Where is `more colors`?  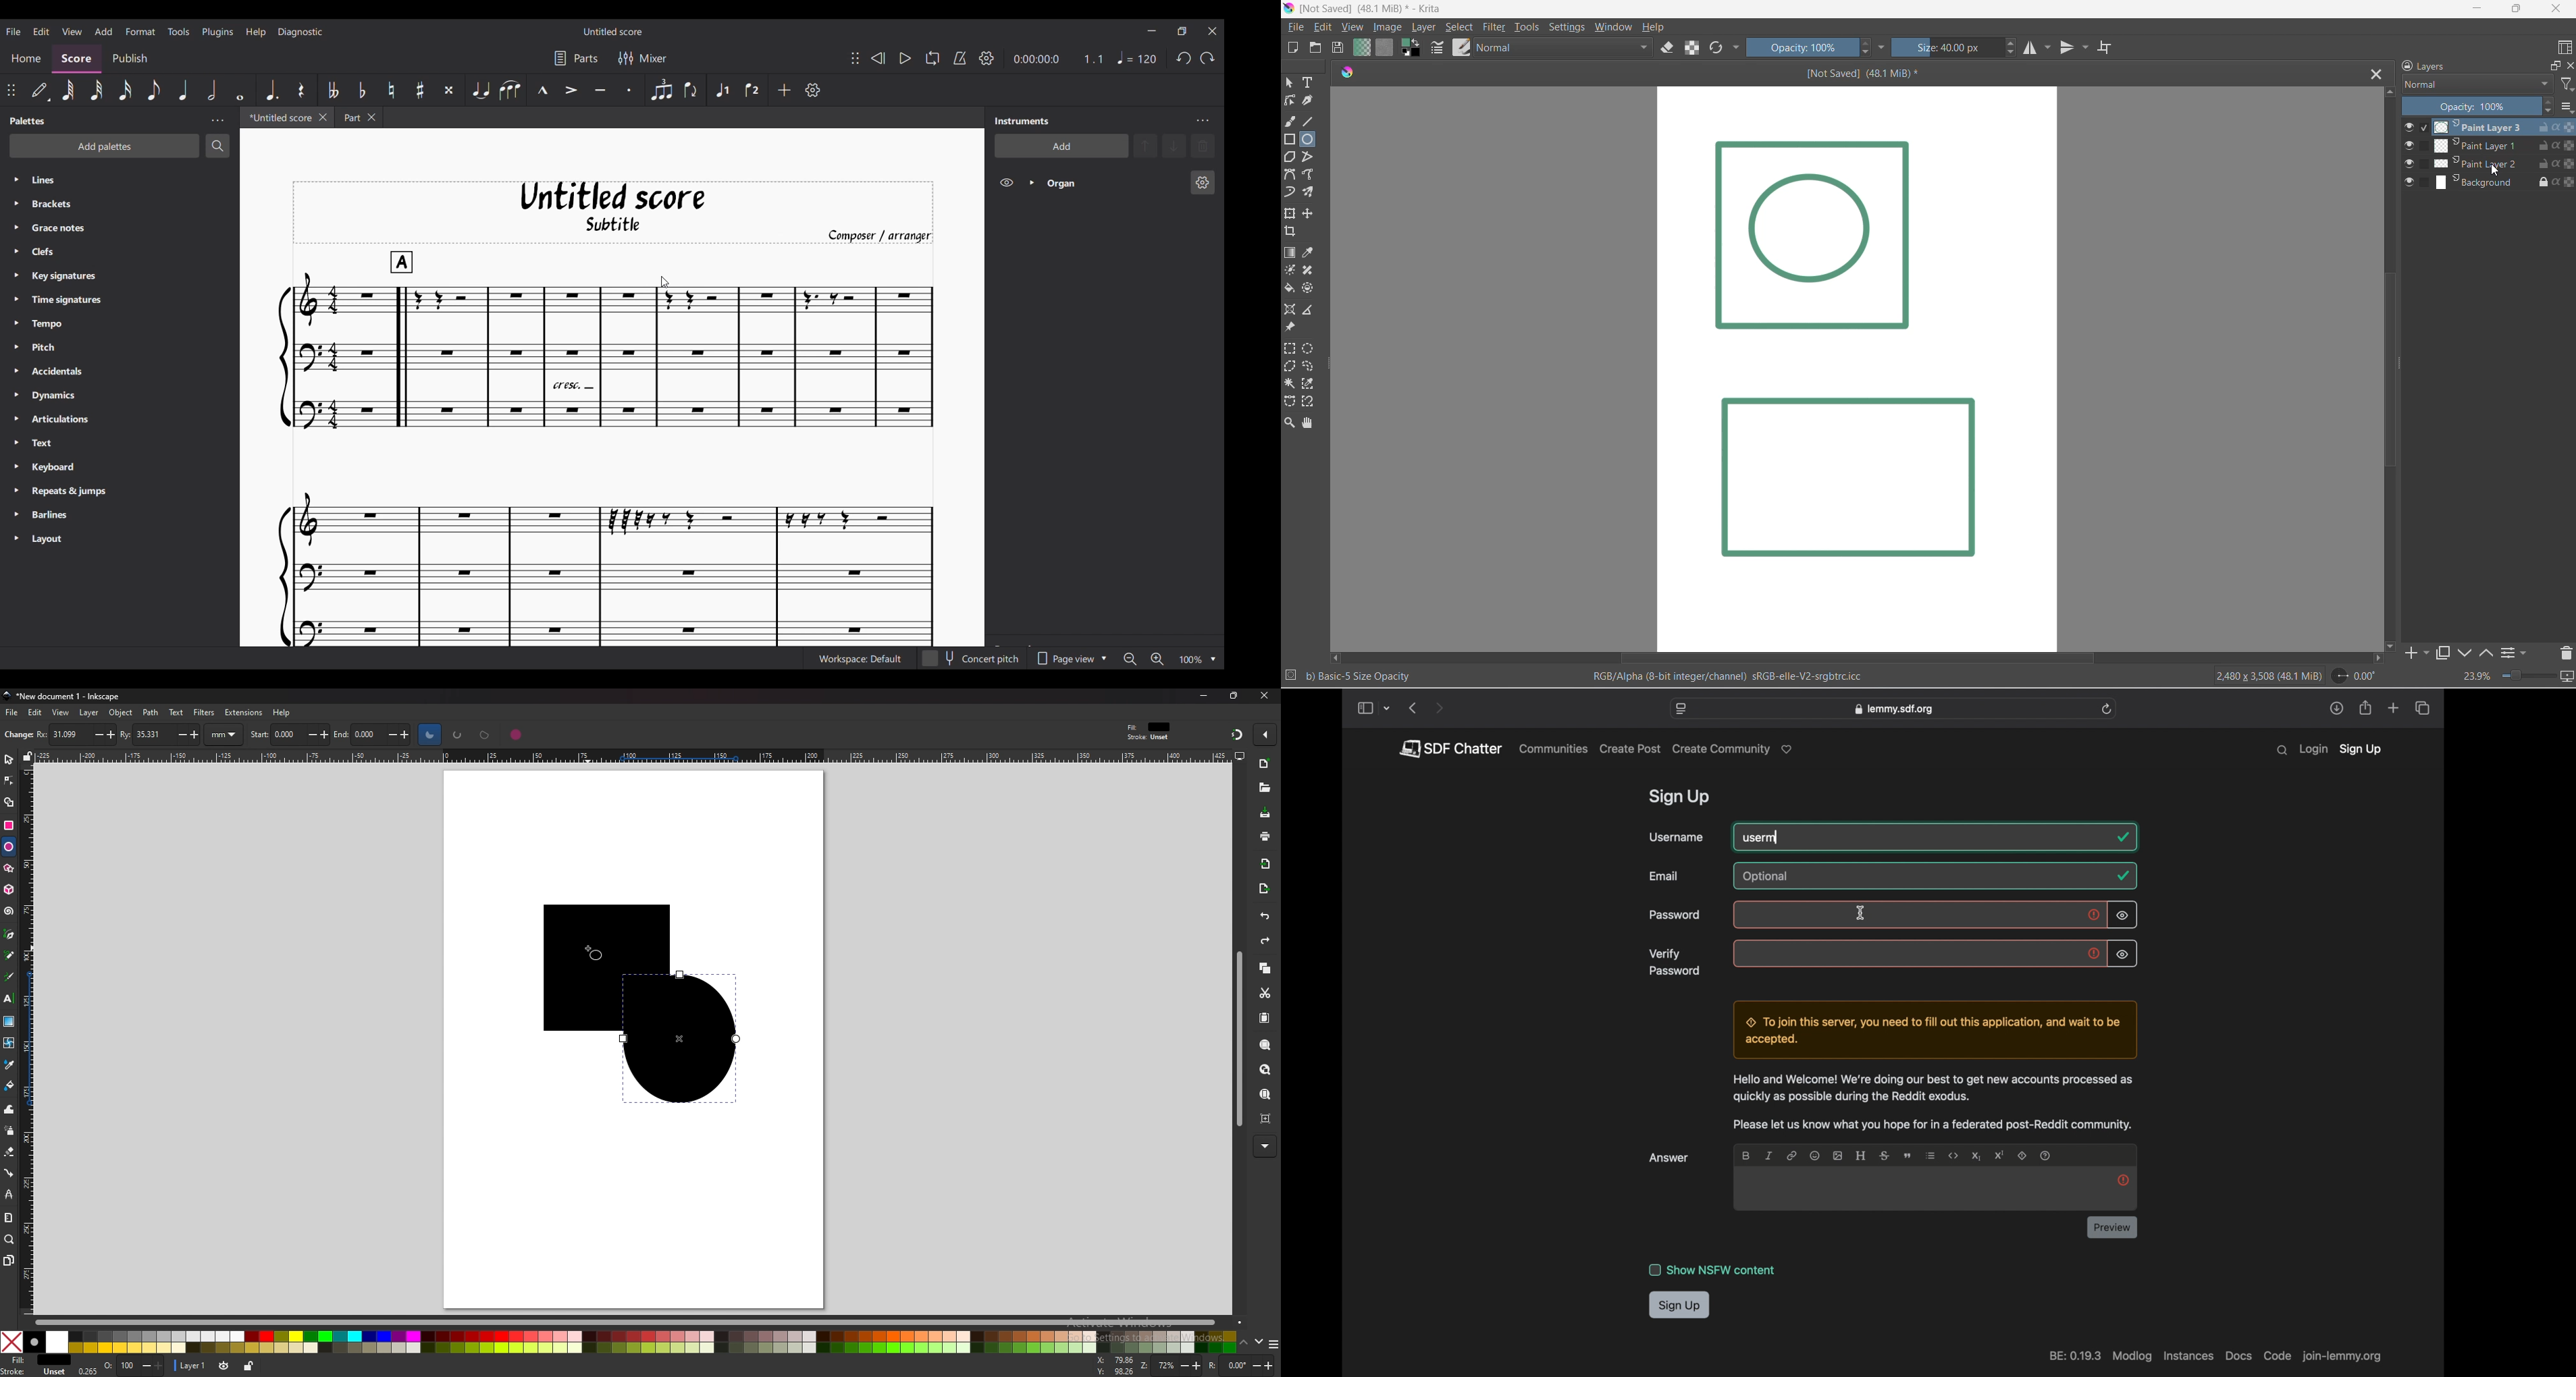
more colors is located at coordinates (1273, 1344).